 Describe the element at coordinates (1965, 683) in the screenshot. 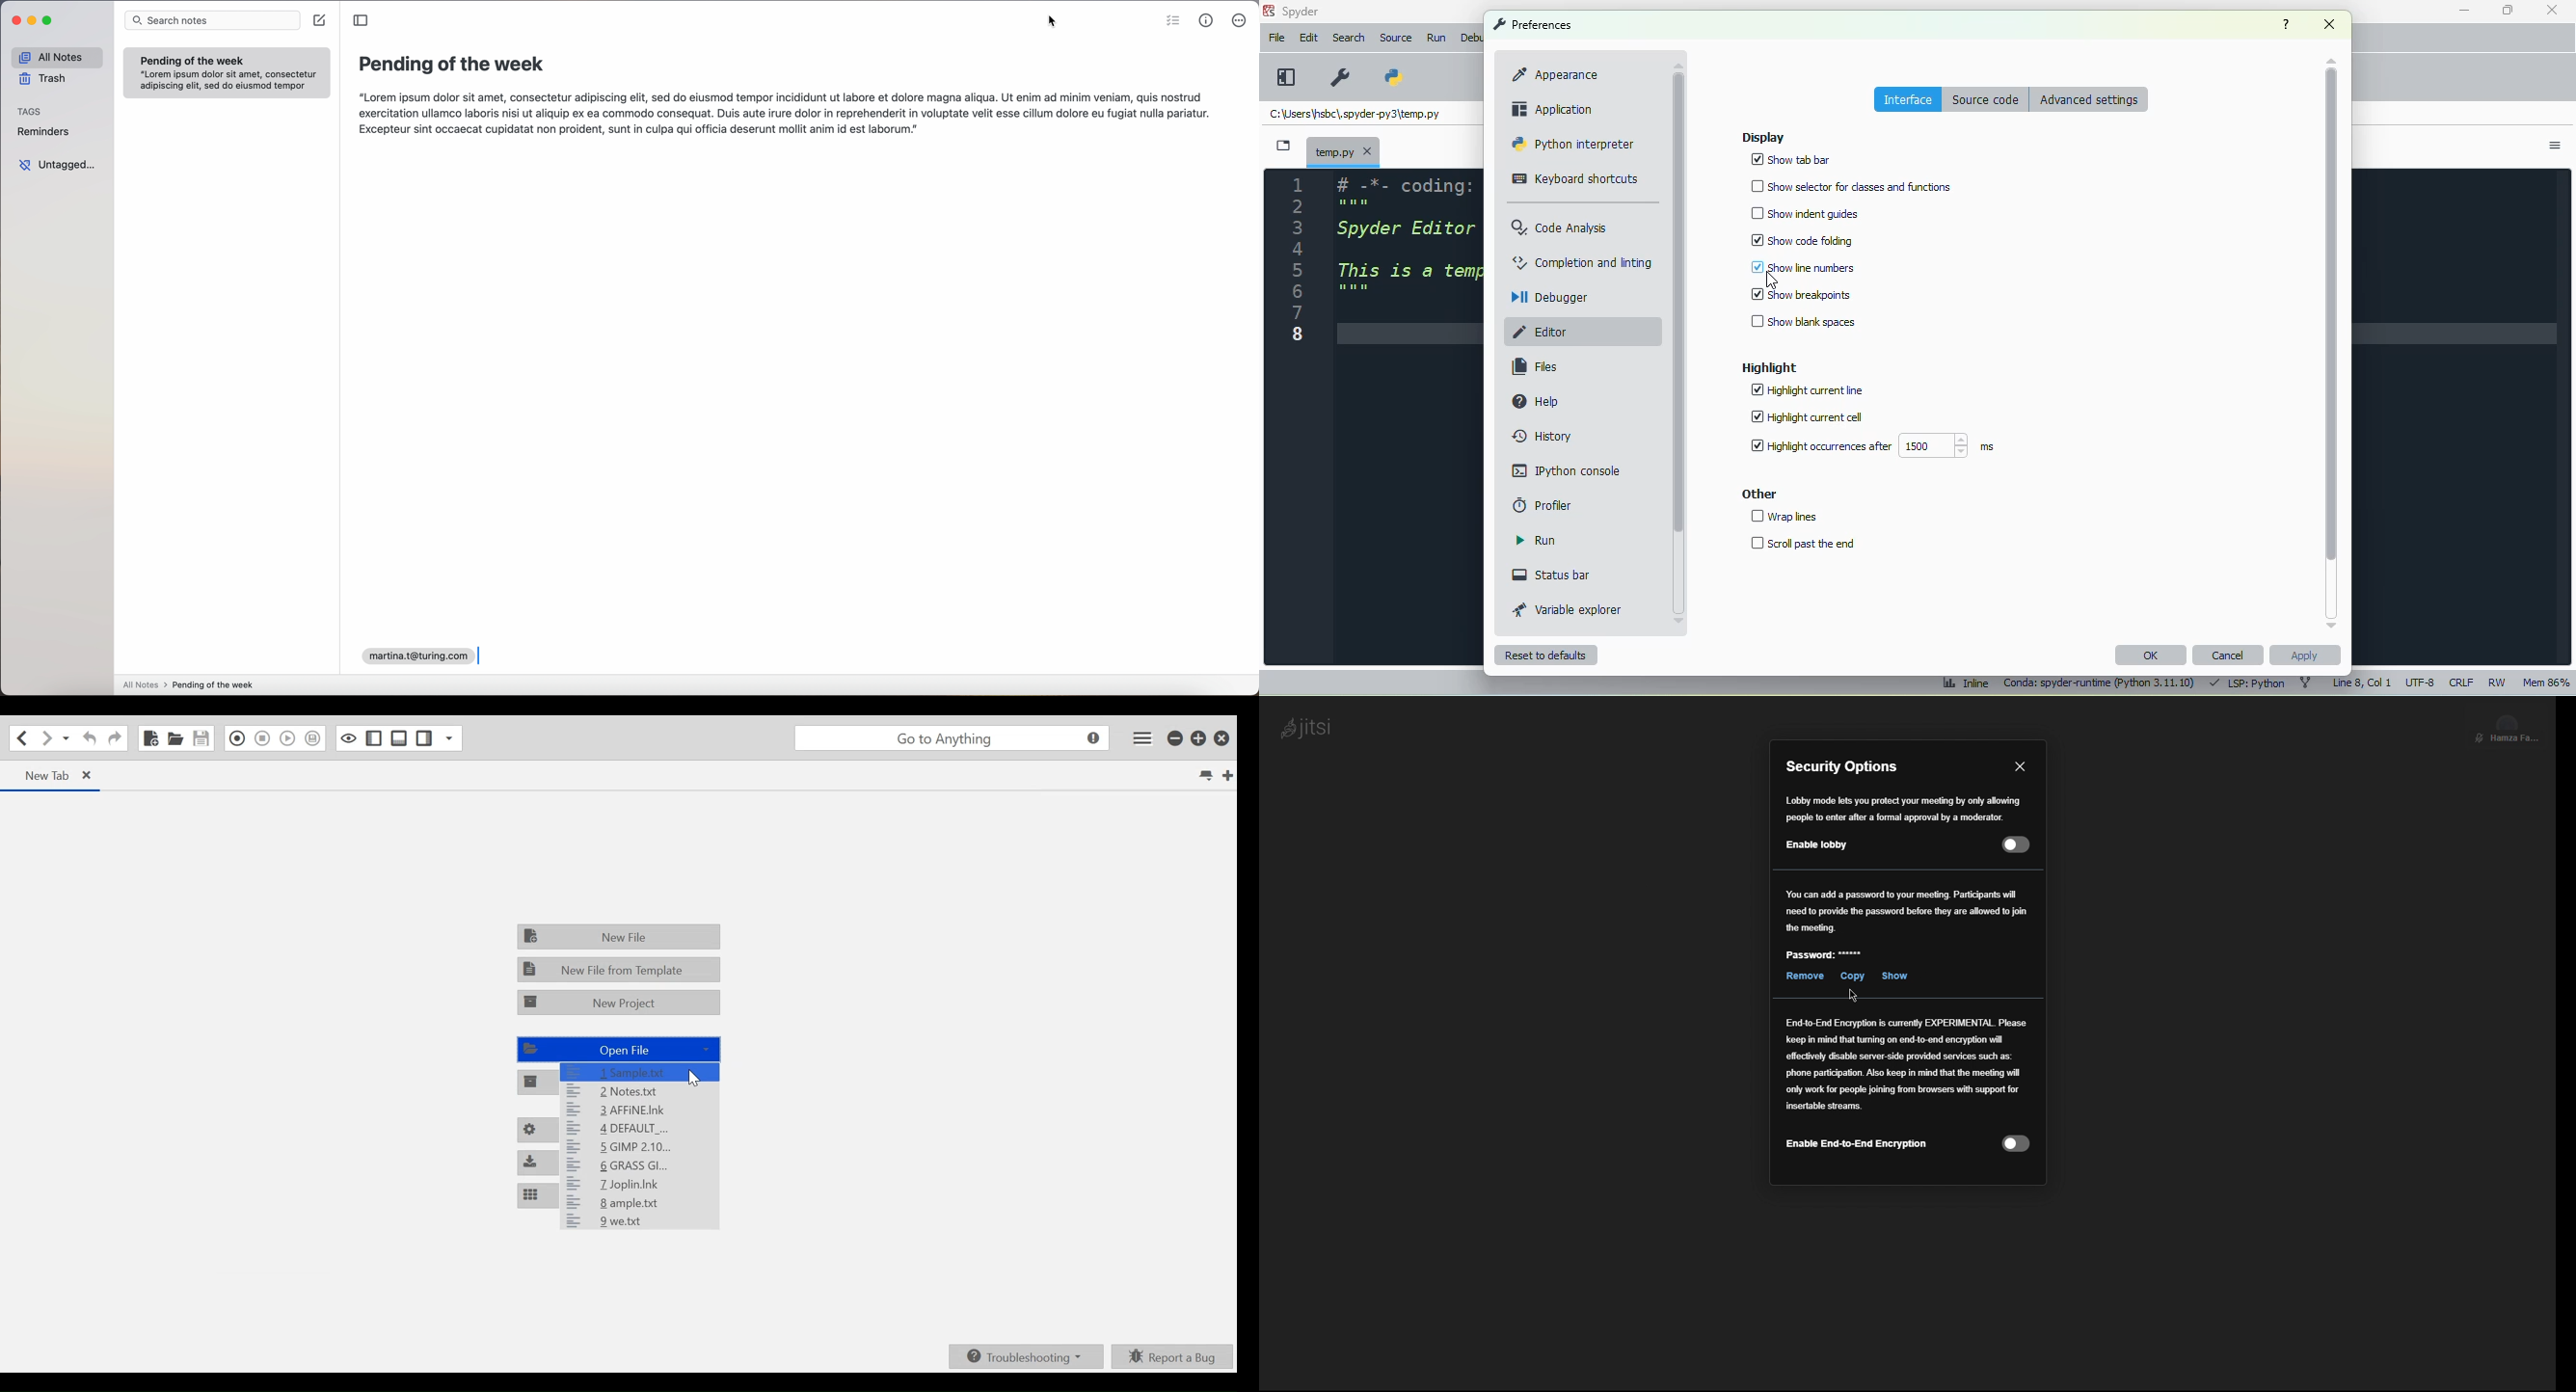

I see `inline` at that location.